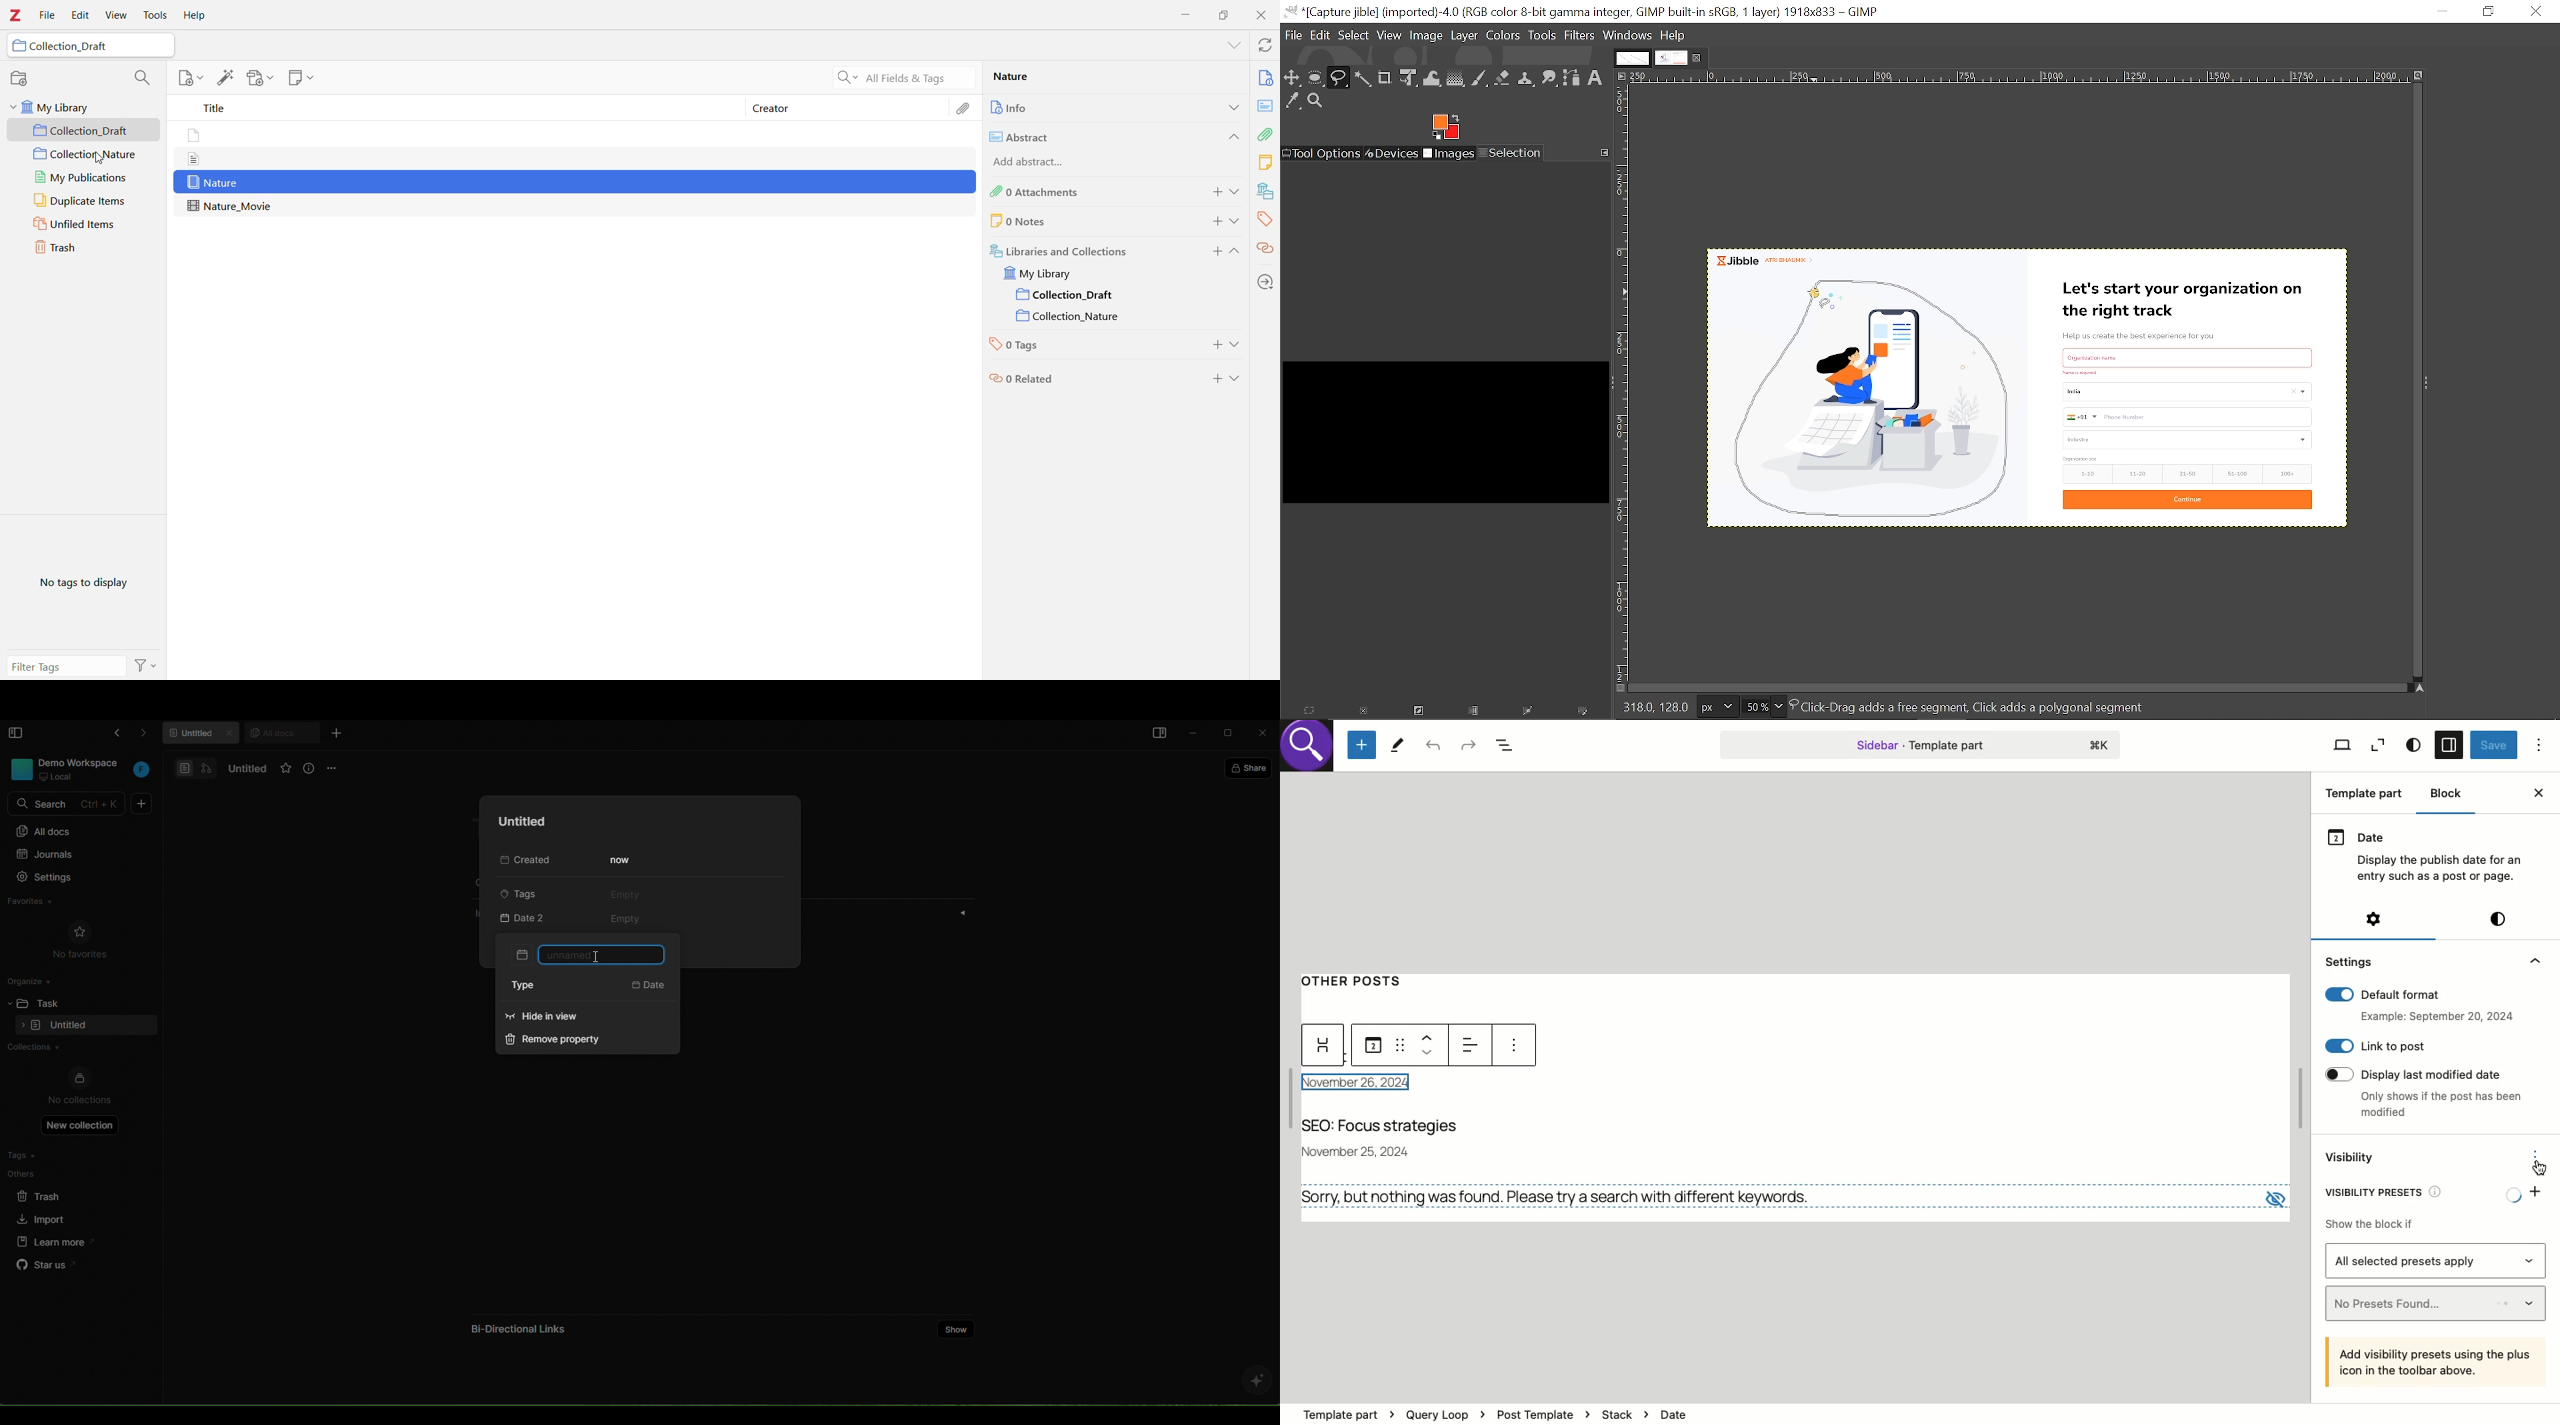 The height and width of the screenshot is (1428, 2576). What do you see at coordinates (16, 15) in the screenshot?
I see `Application Logo` at bounding box center [16, 15].